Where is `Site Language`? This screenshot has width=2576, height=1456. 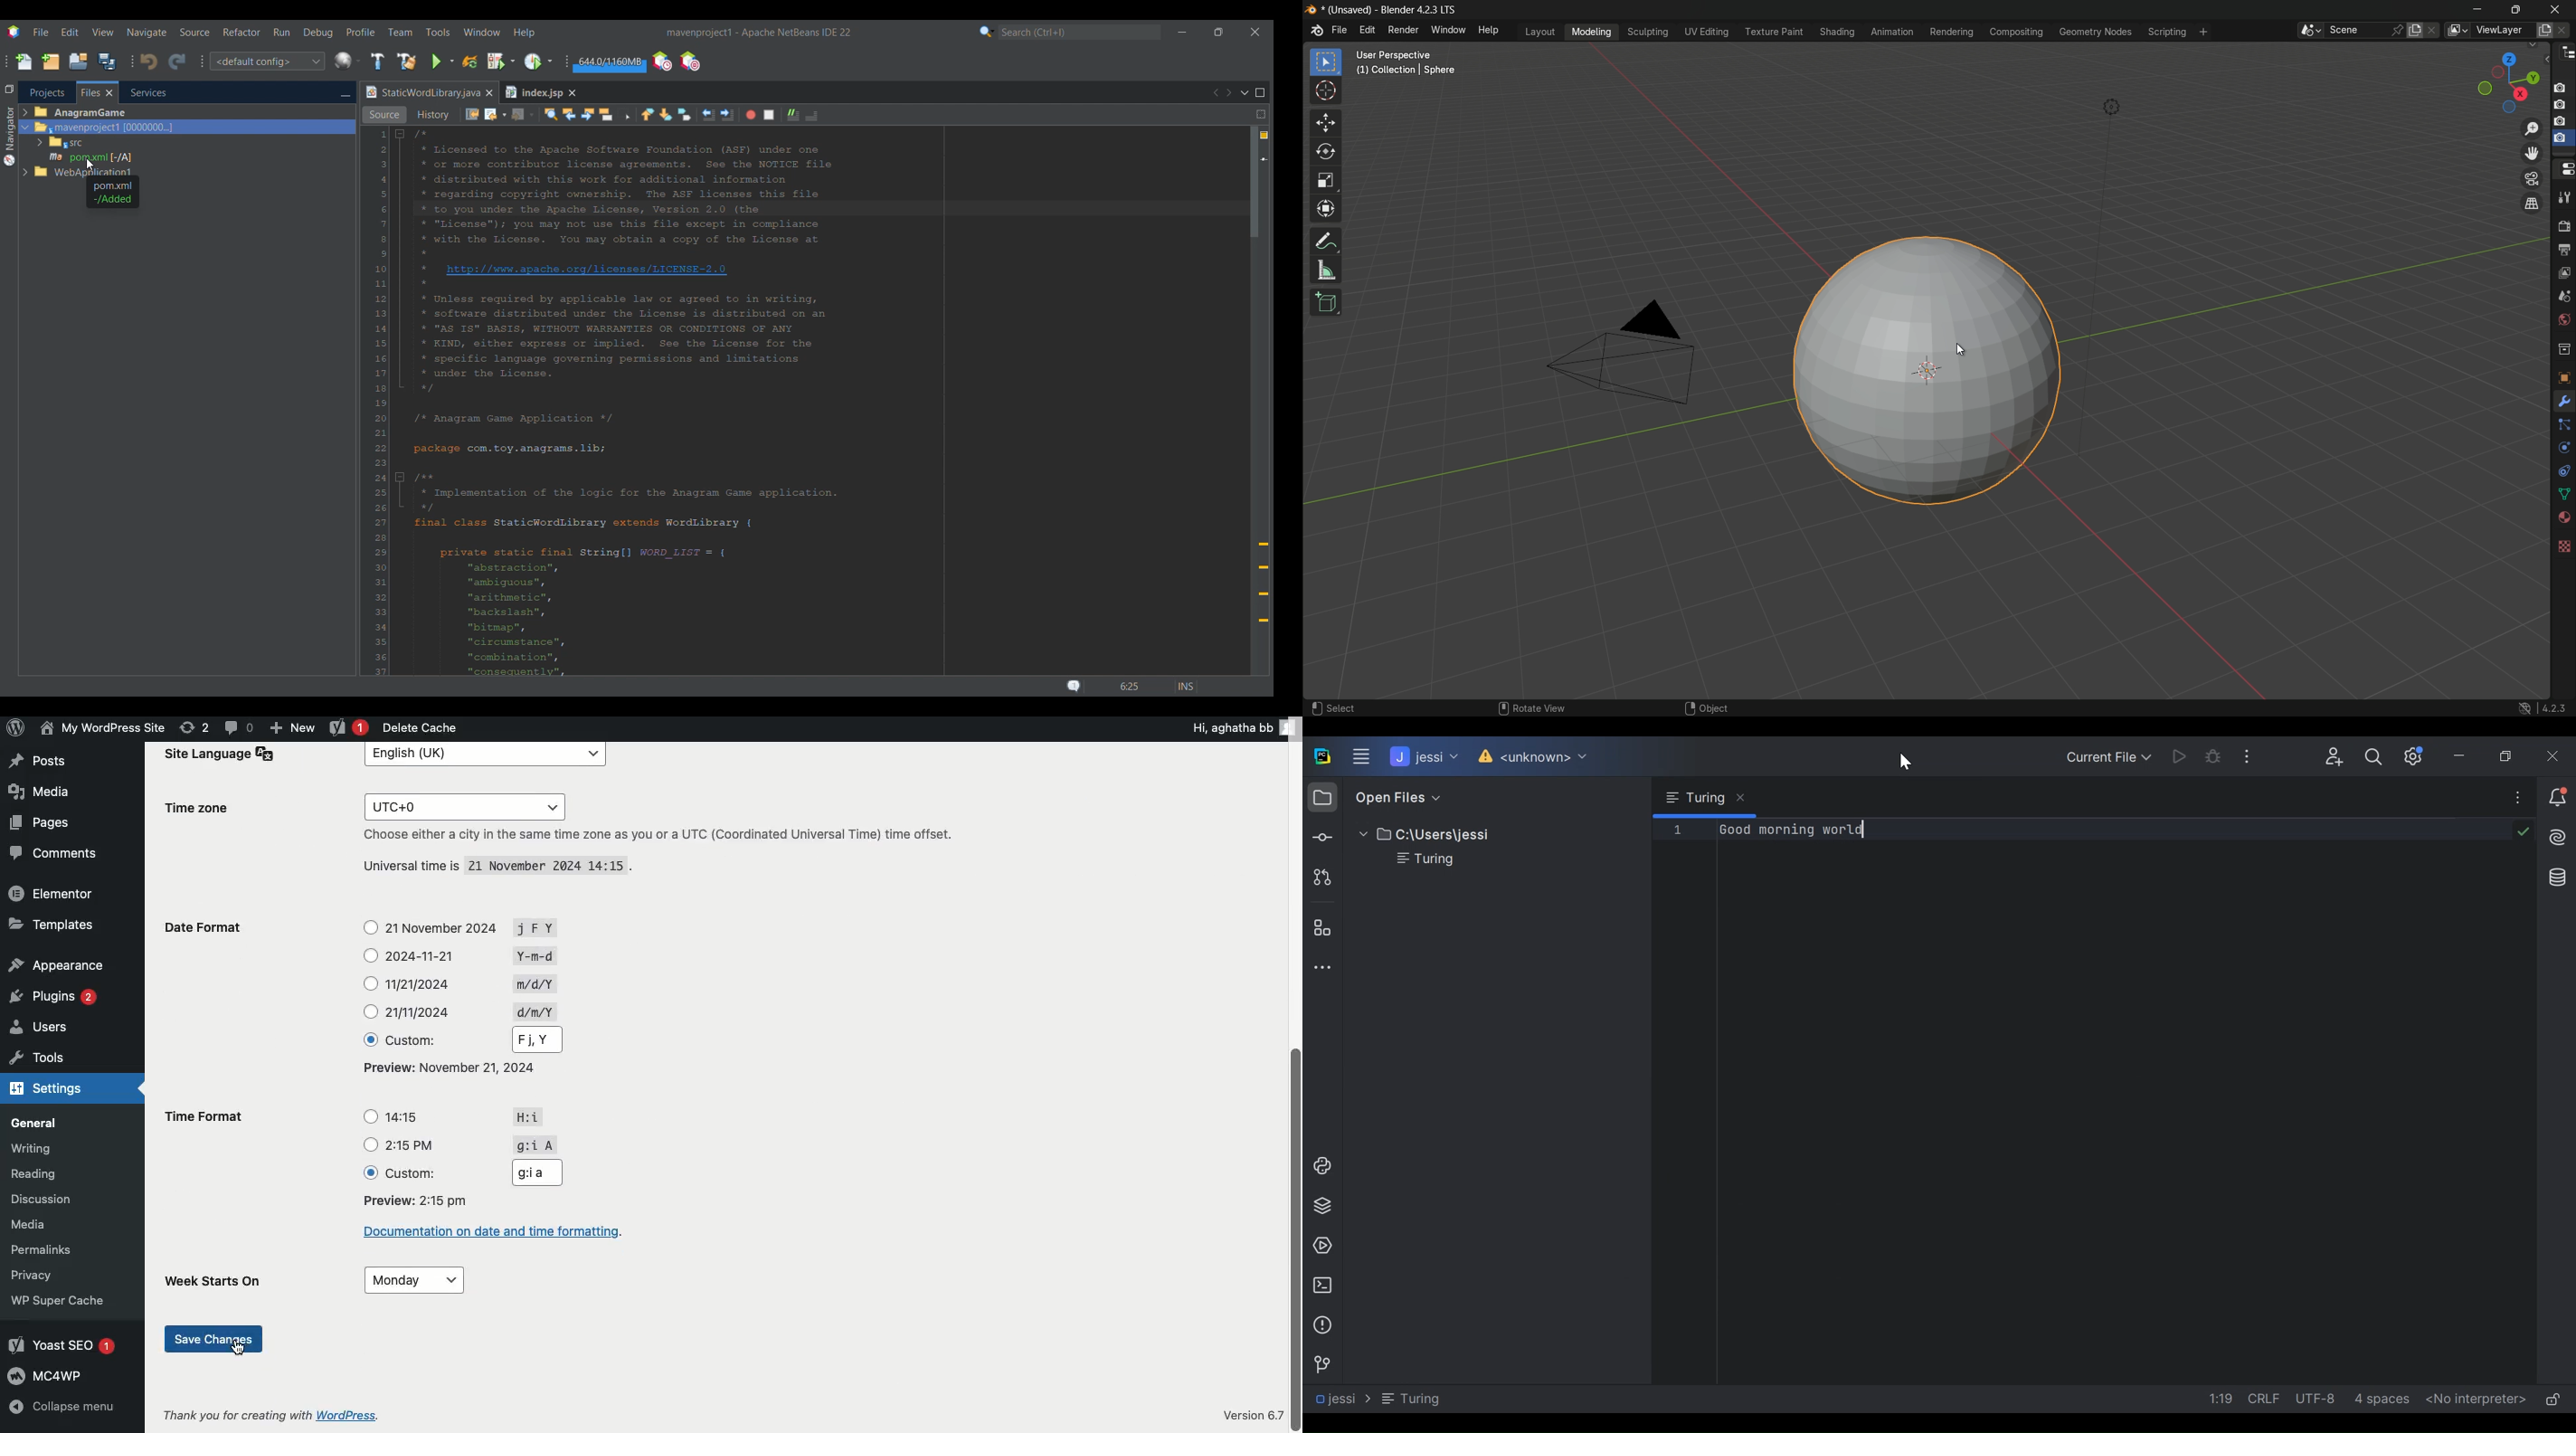
Site Language is located at coordinates (220, 755).